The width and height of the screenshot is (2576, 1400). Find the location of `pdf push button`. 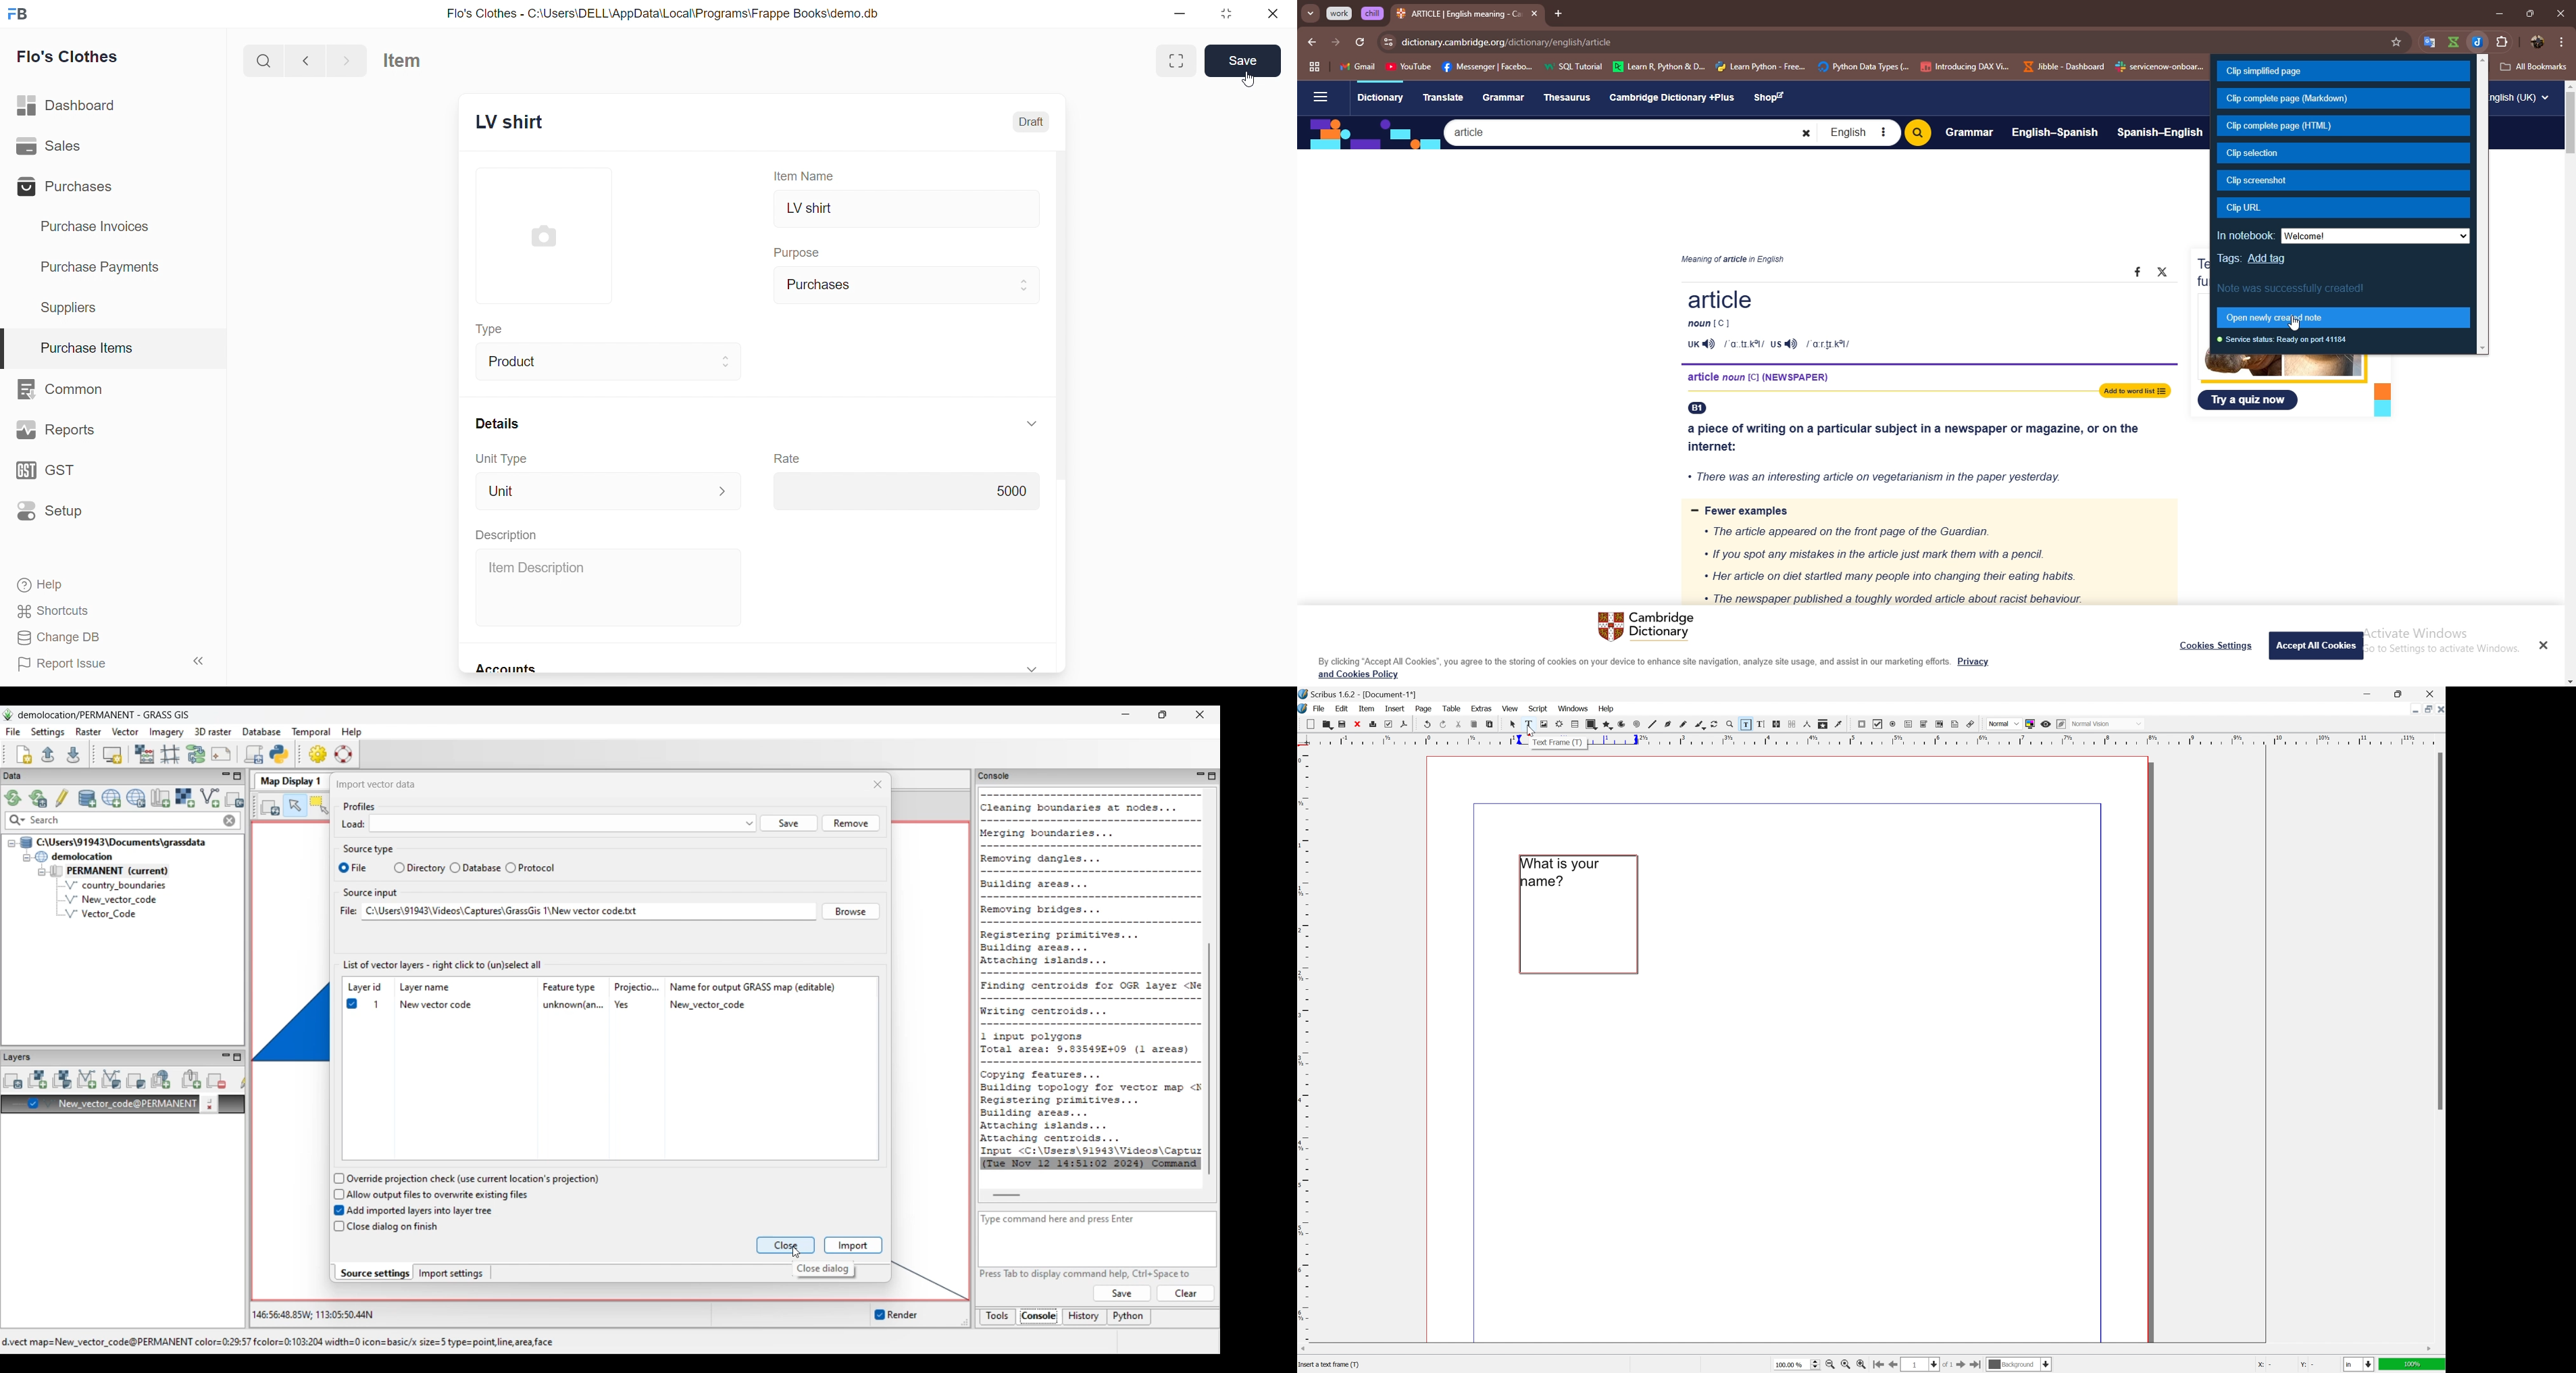

pdf push button is located at coordinates (1862, 724).